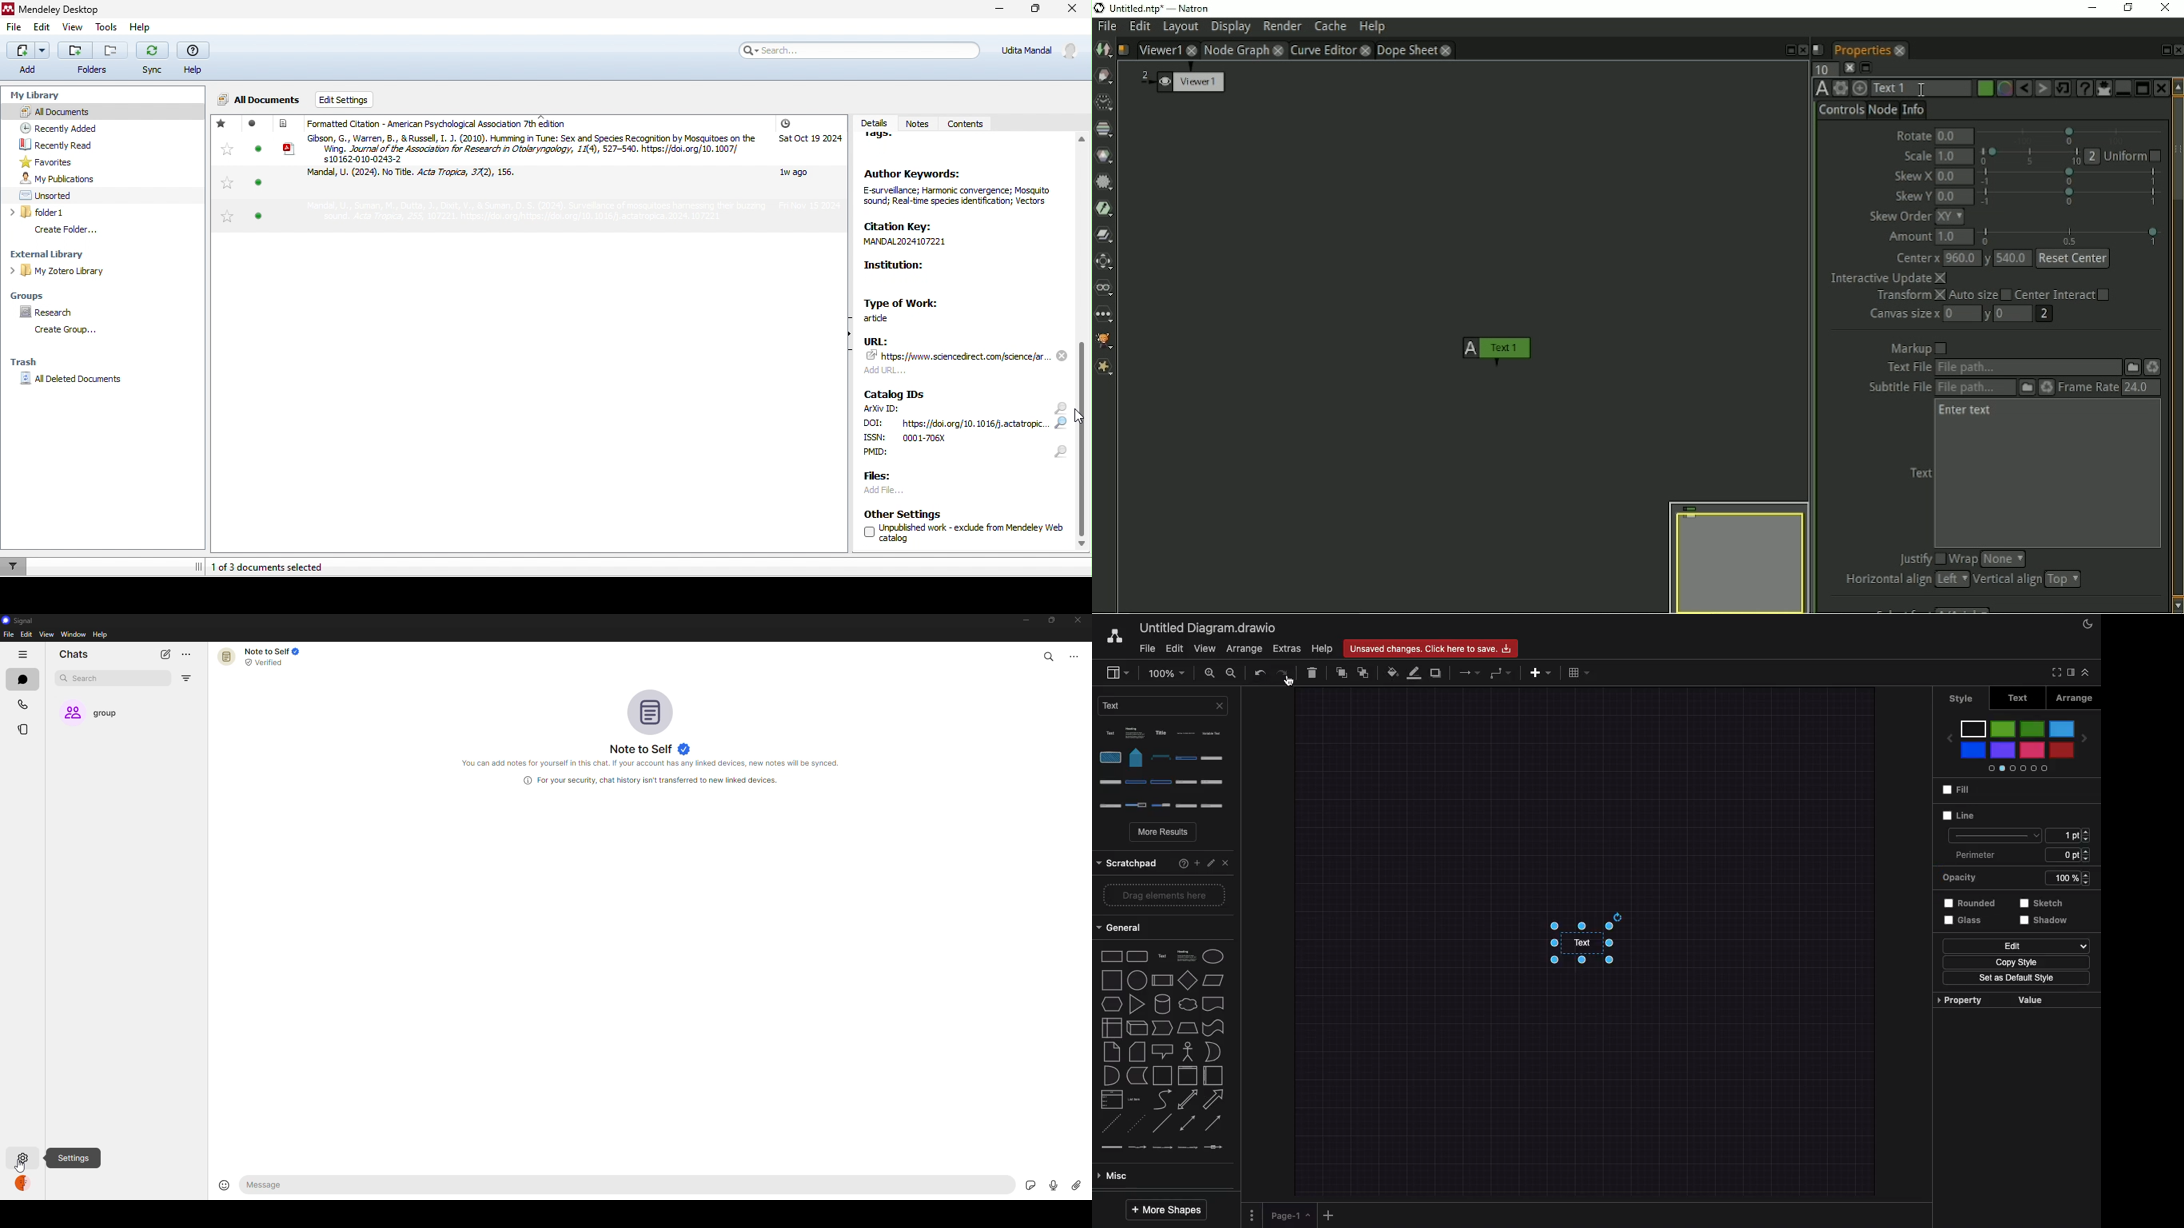  I want to click on Zoom in, so click(1210, 675).